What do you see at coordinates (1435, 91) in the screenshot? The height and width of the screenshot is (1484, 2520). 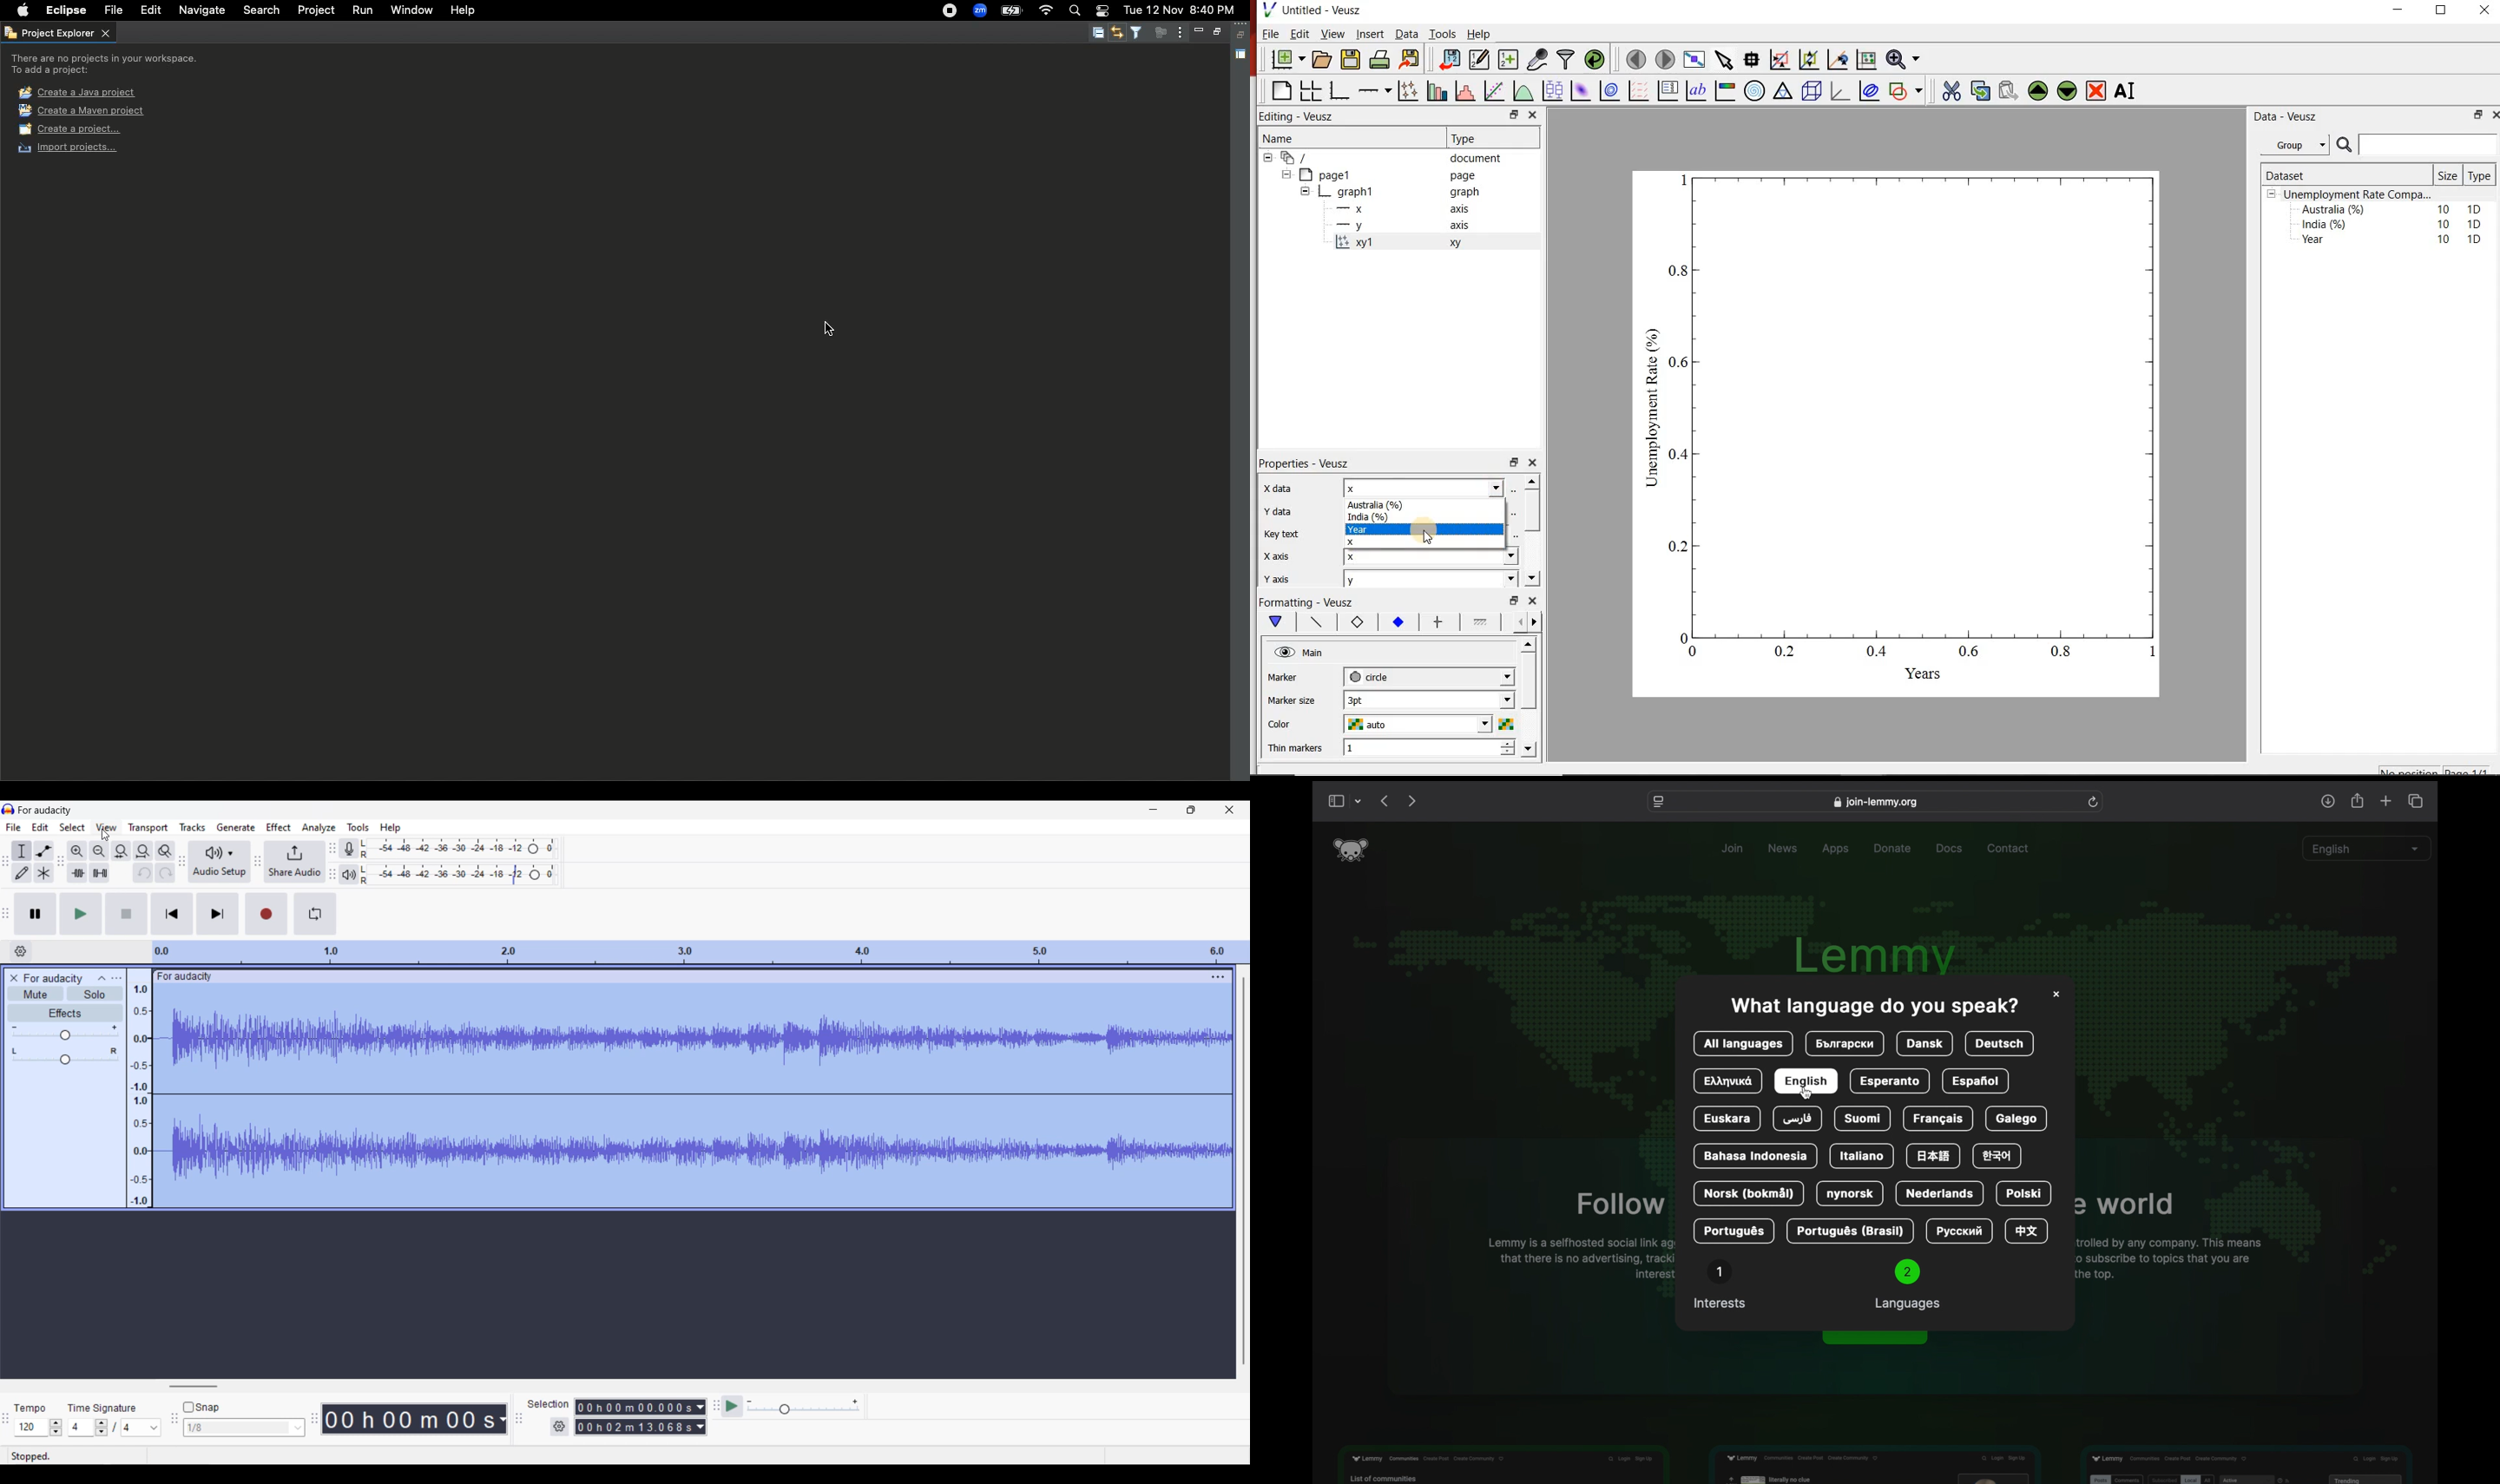 I see `bar graphs` at bounding box center [1435, 91].